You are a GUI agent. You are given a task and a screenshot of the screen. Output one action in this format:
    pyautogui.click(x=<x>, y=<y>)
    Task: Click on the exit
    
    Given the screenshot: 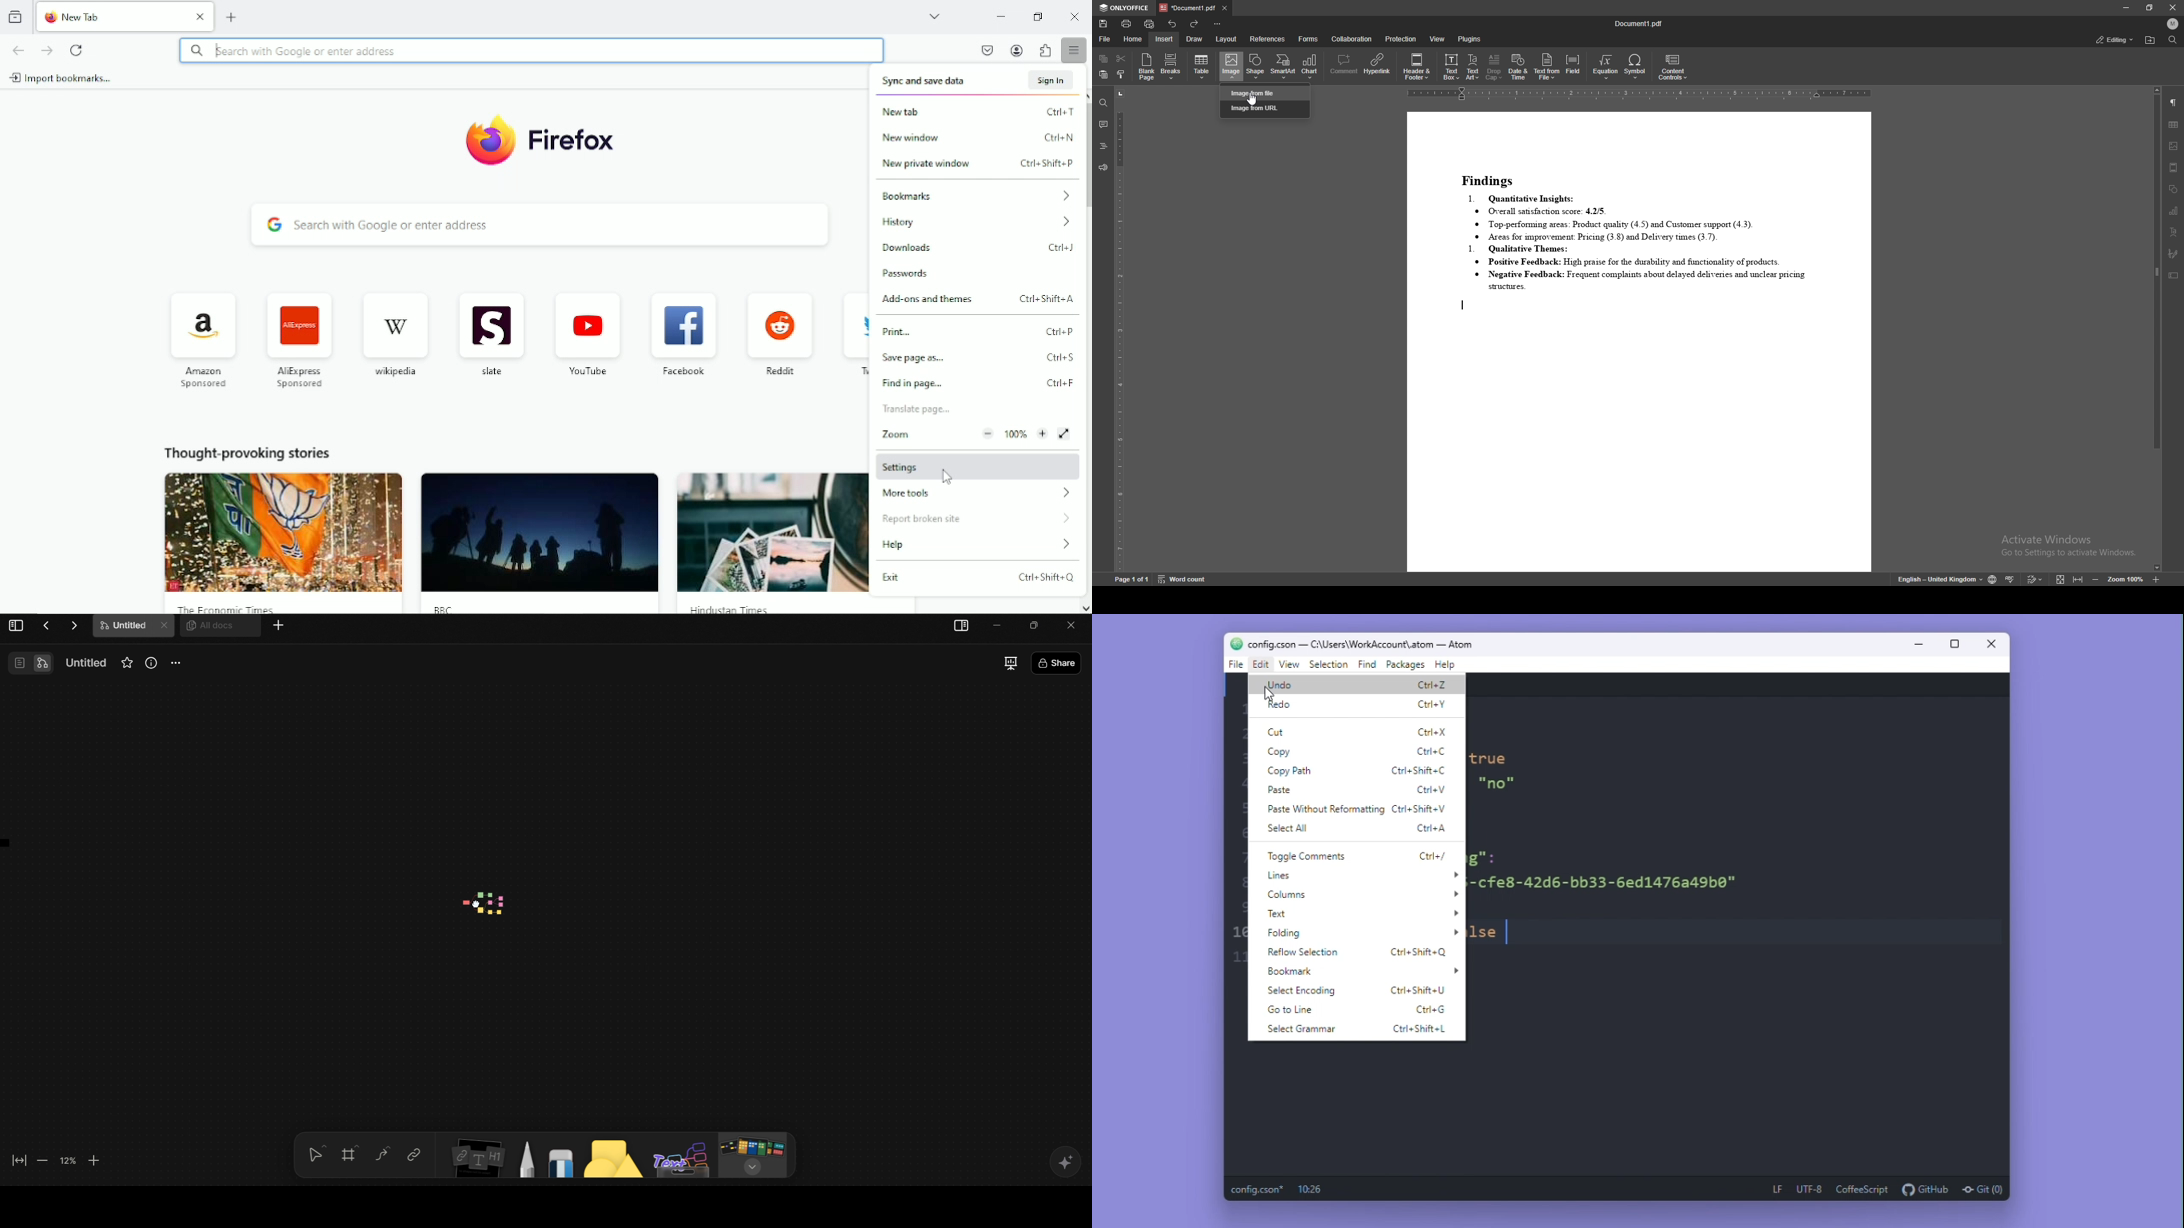 What is the action you would take?
    pyautogui.click(x=978, y=577)
    